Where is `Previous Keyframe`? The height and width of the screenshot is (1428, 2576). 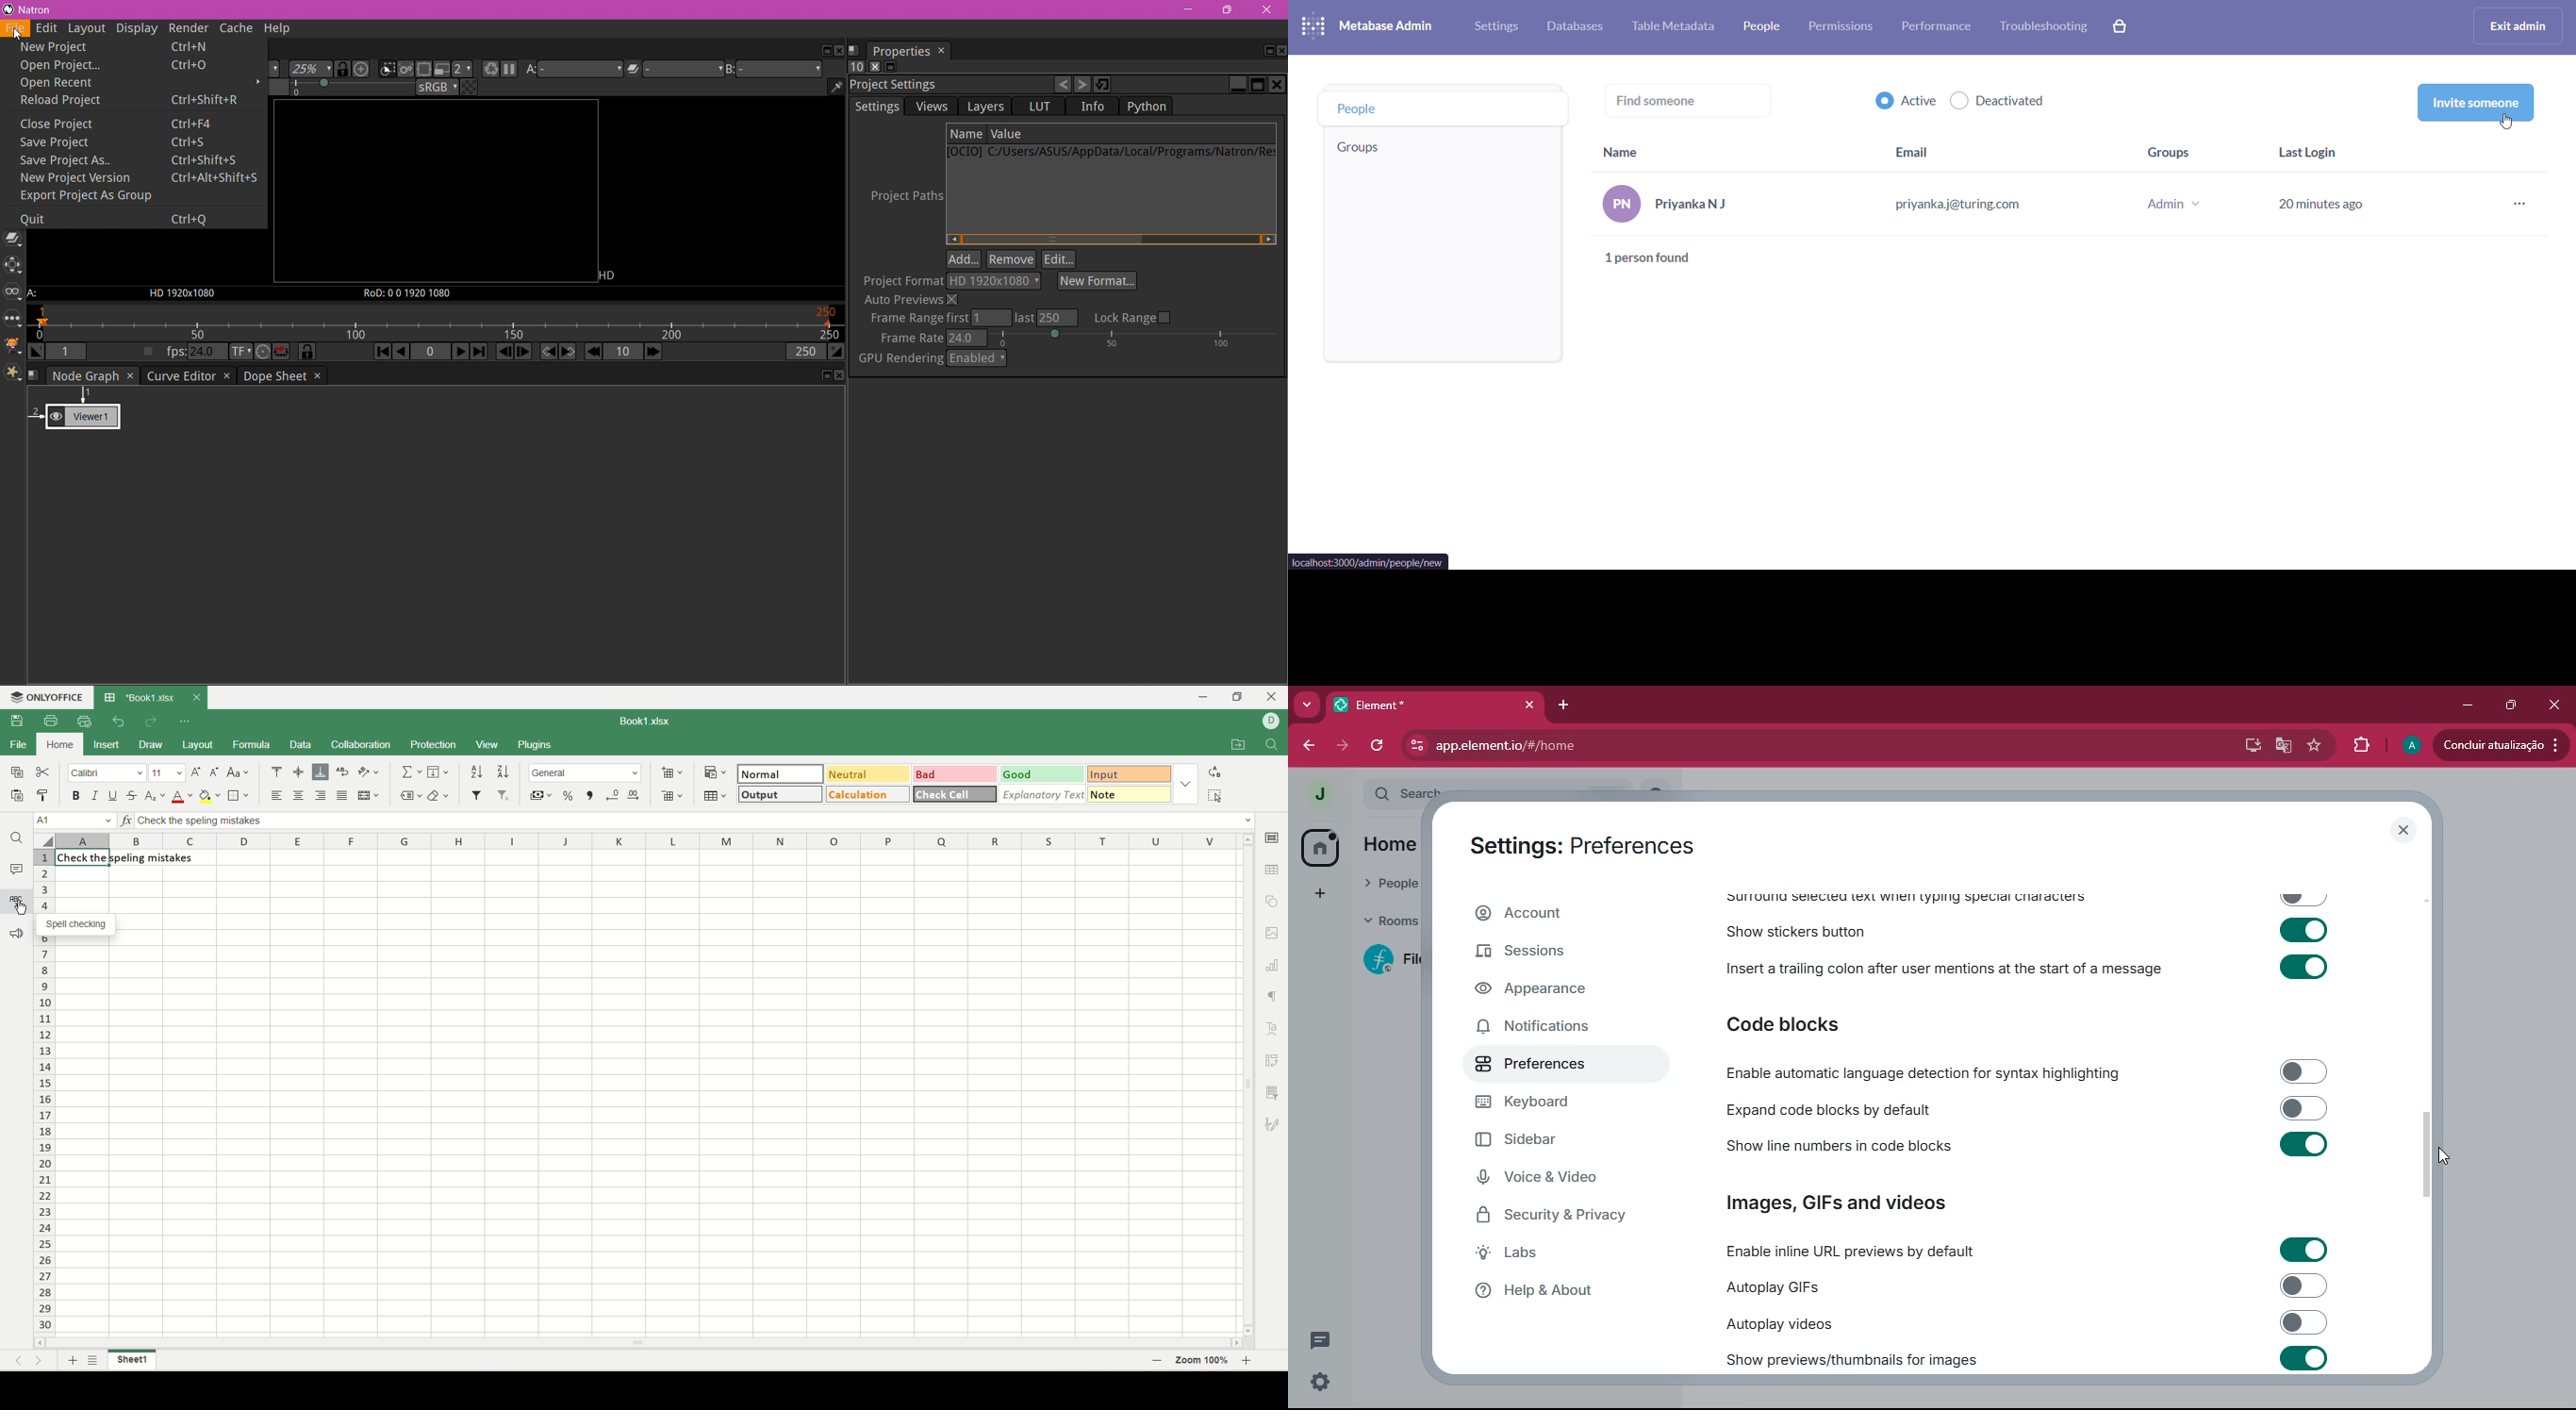
Previous Keyframe is located at coordinates (549, 352).